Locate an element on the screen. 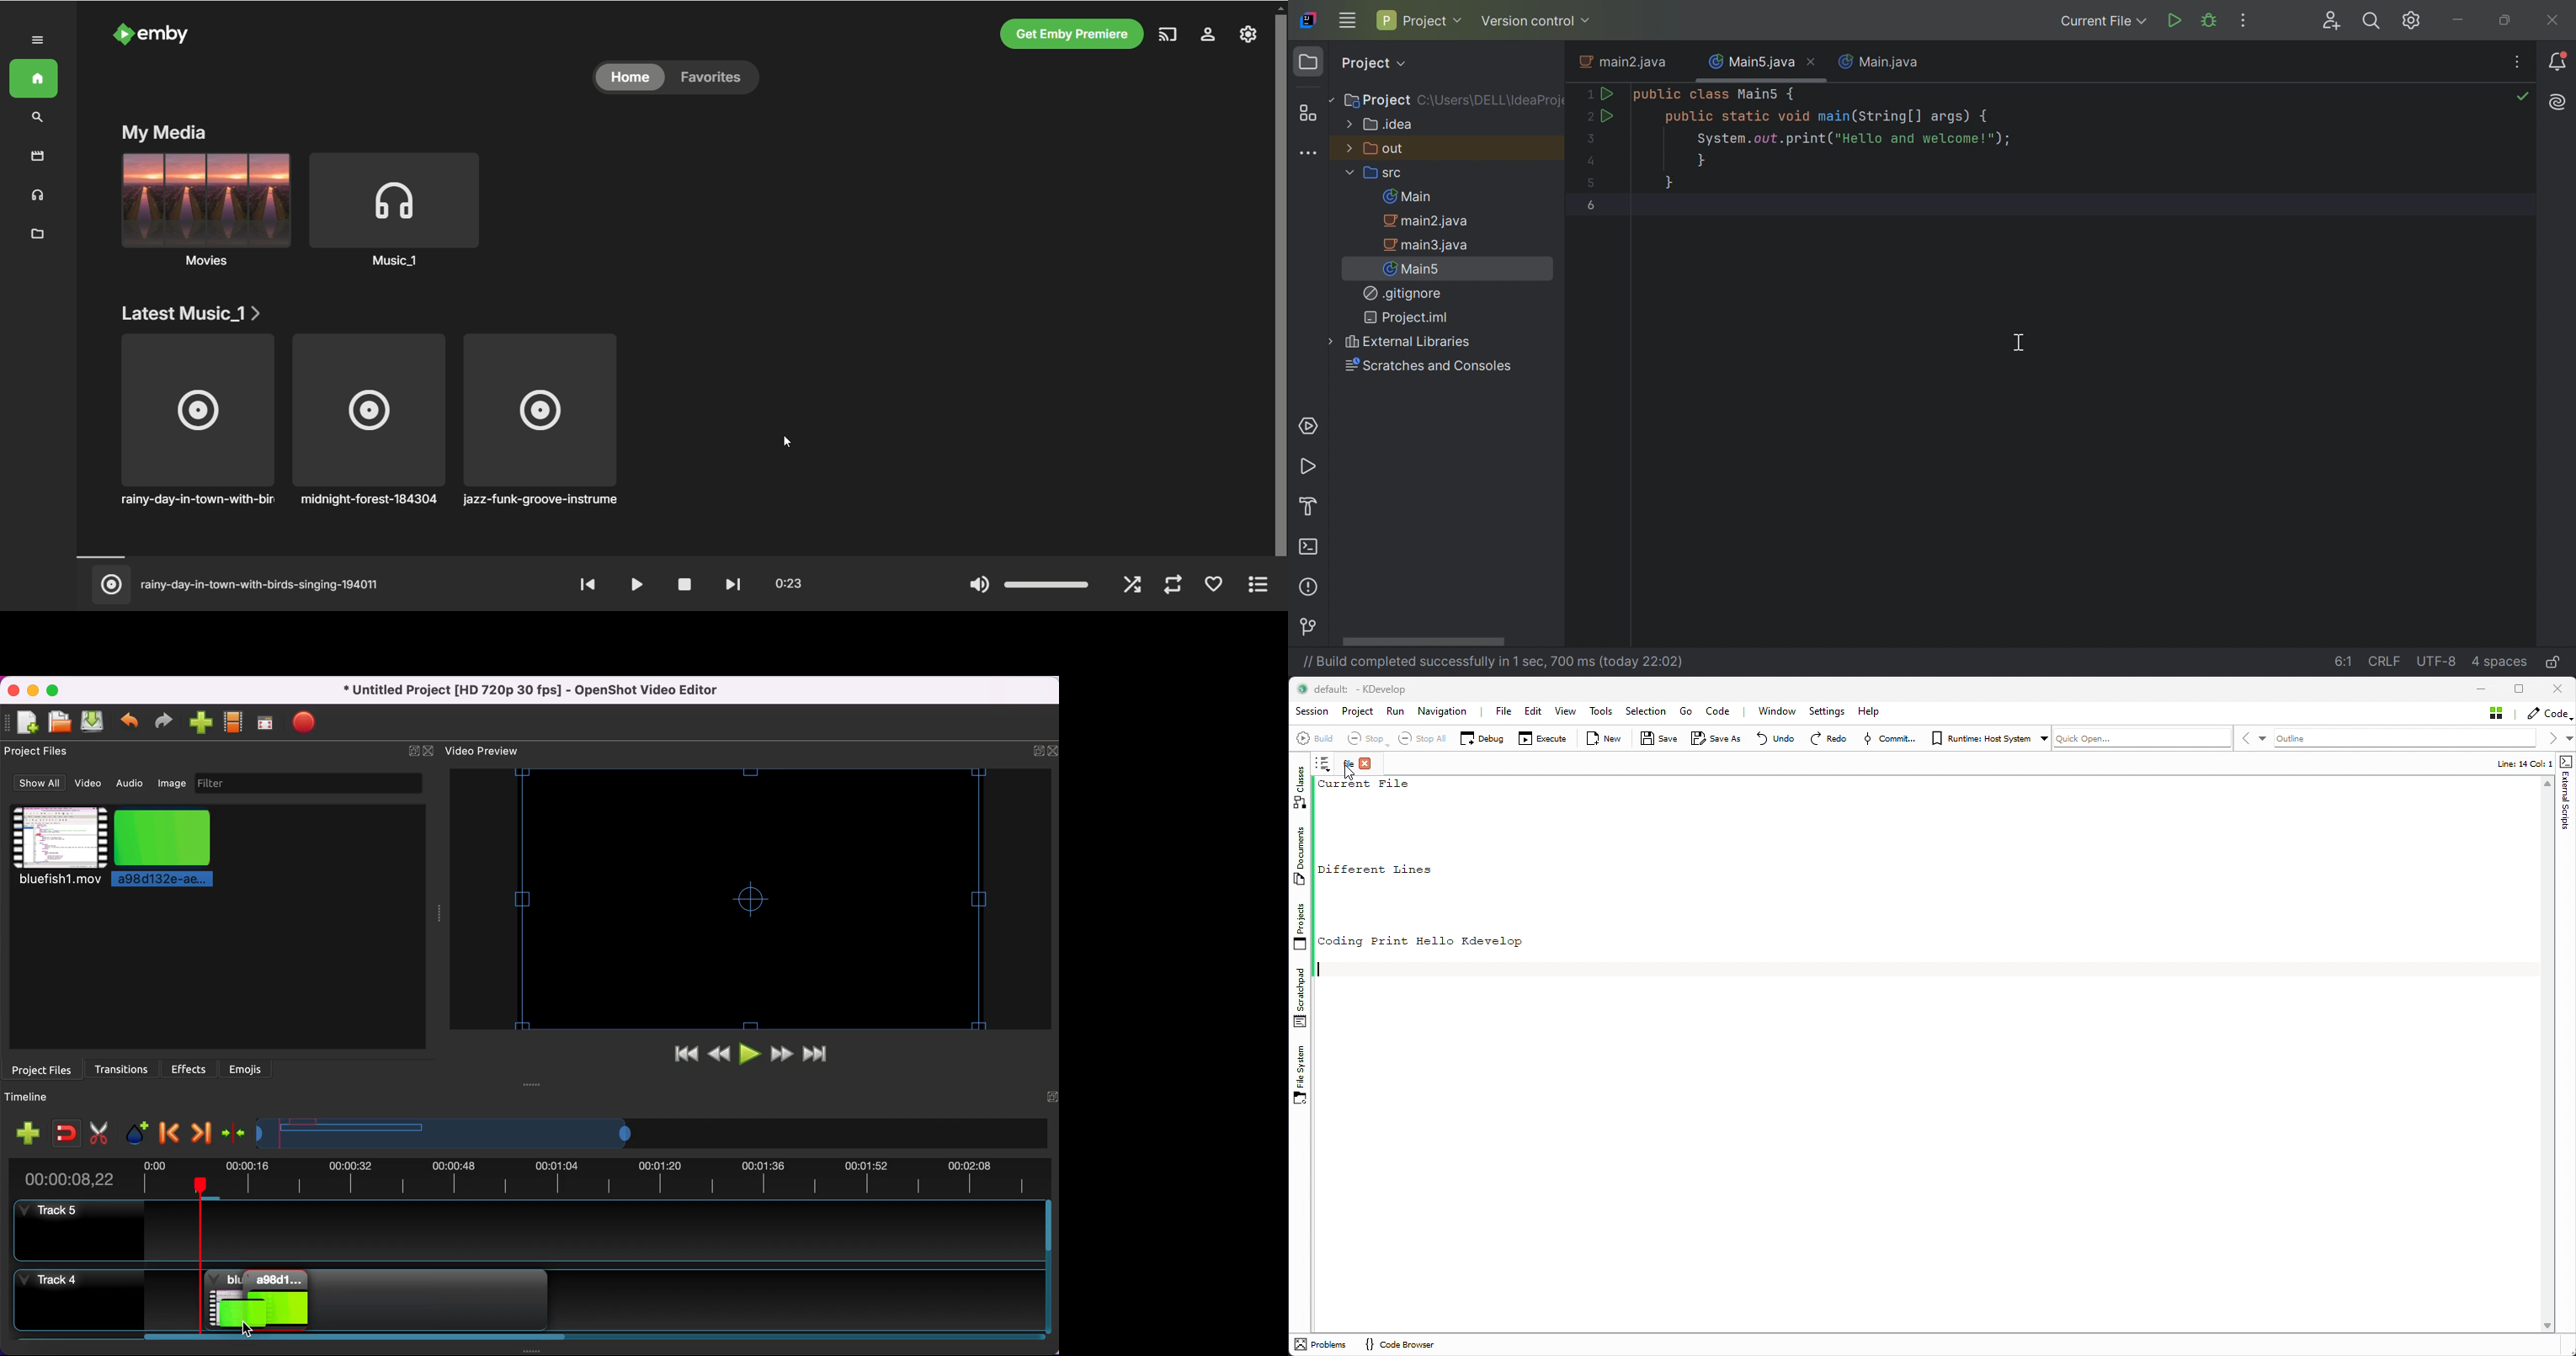 The height and width of the screenshot is (1372, 2576). rainy-day-in-town-with-birds singing is located at coordinates (192, 420).